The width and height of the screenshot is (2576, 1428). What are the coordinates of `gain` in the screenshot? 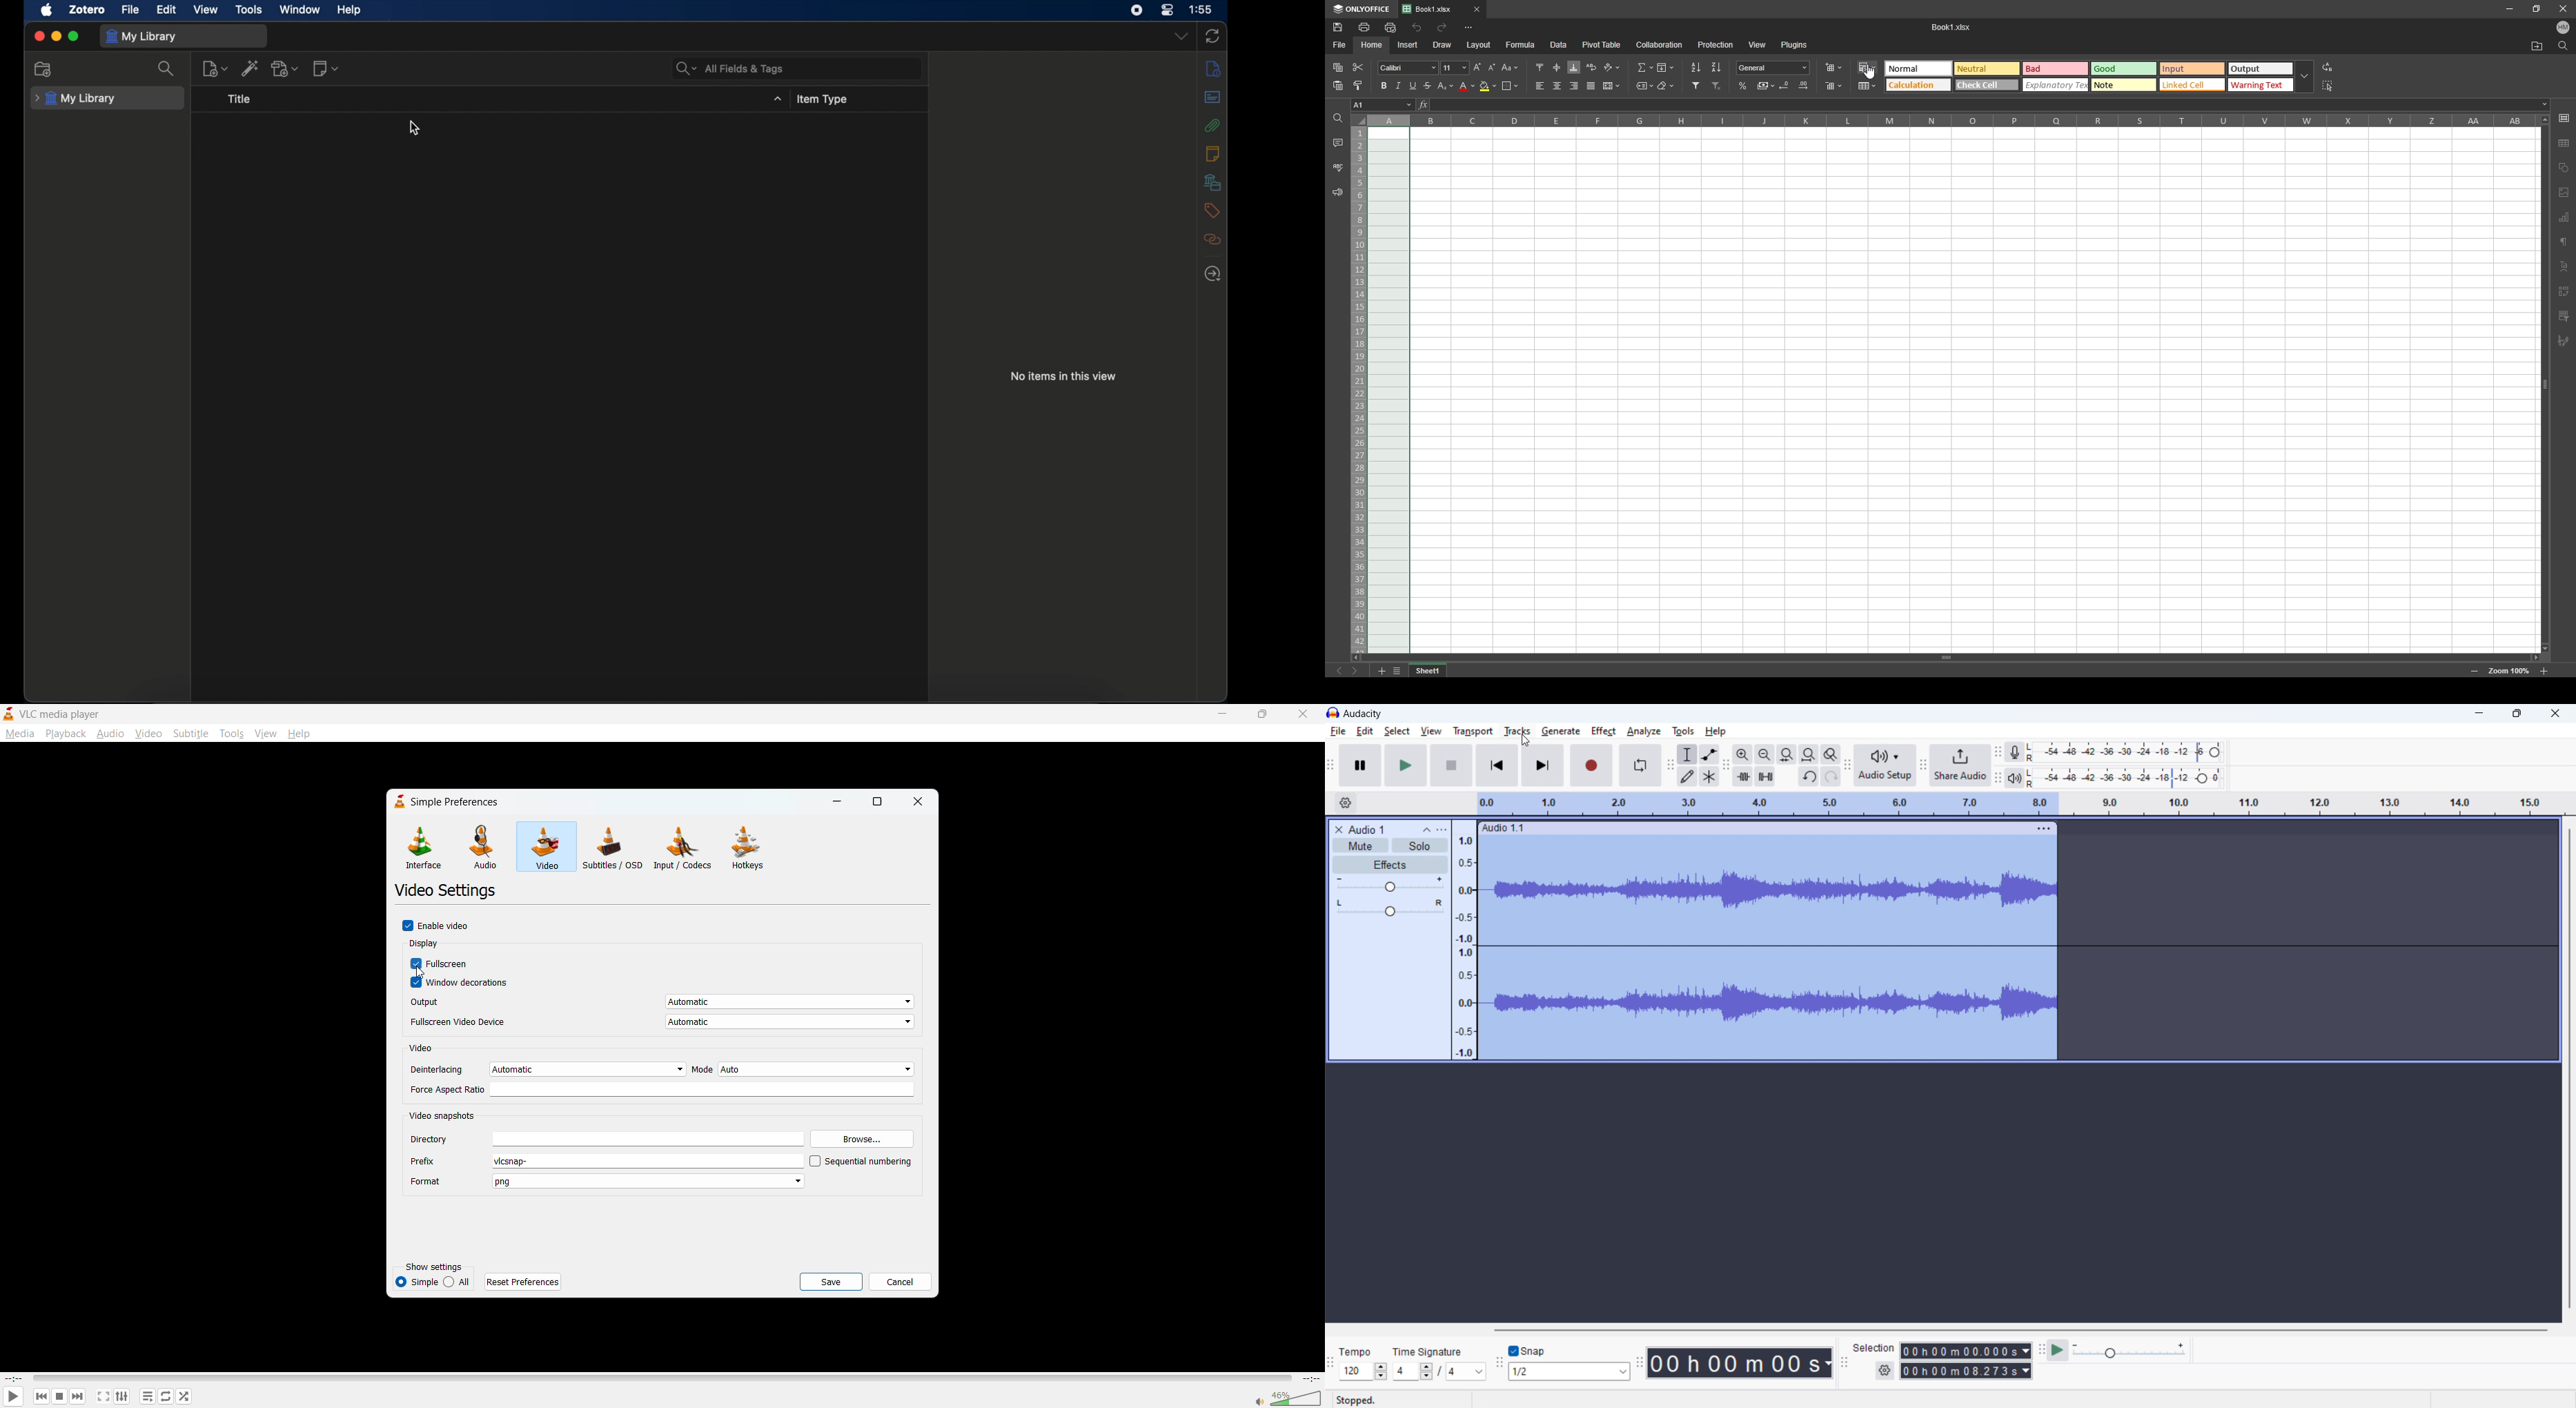 It's located at (1390, 885).